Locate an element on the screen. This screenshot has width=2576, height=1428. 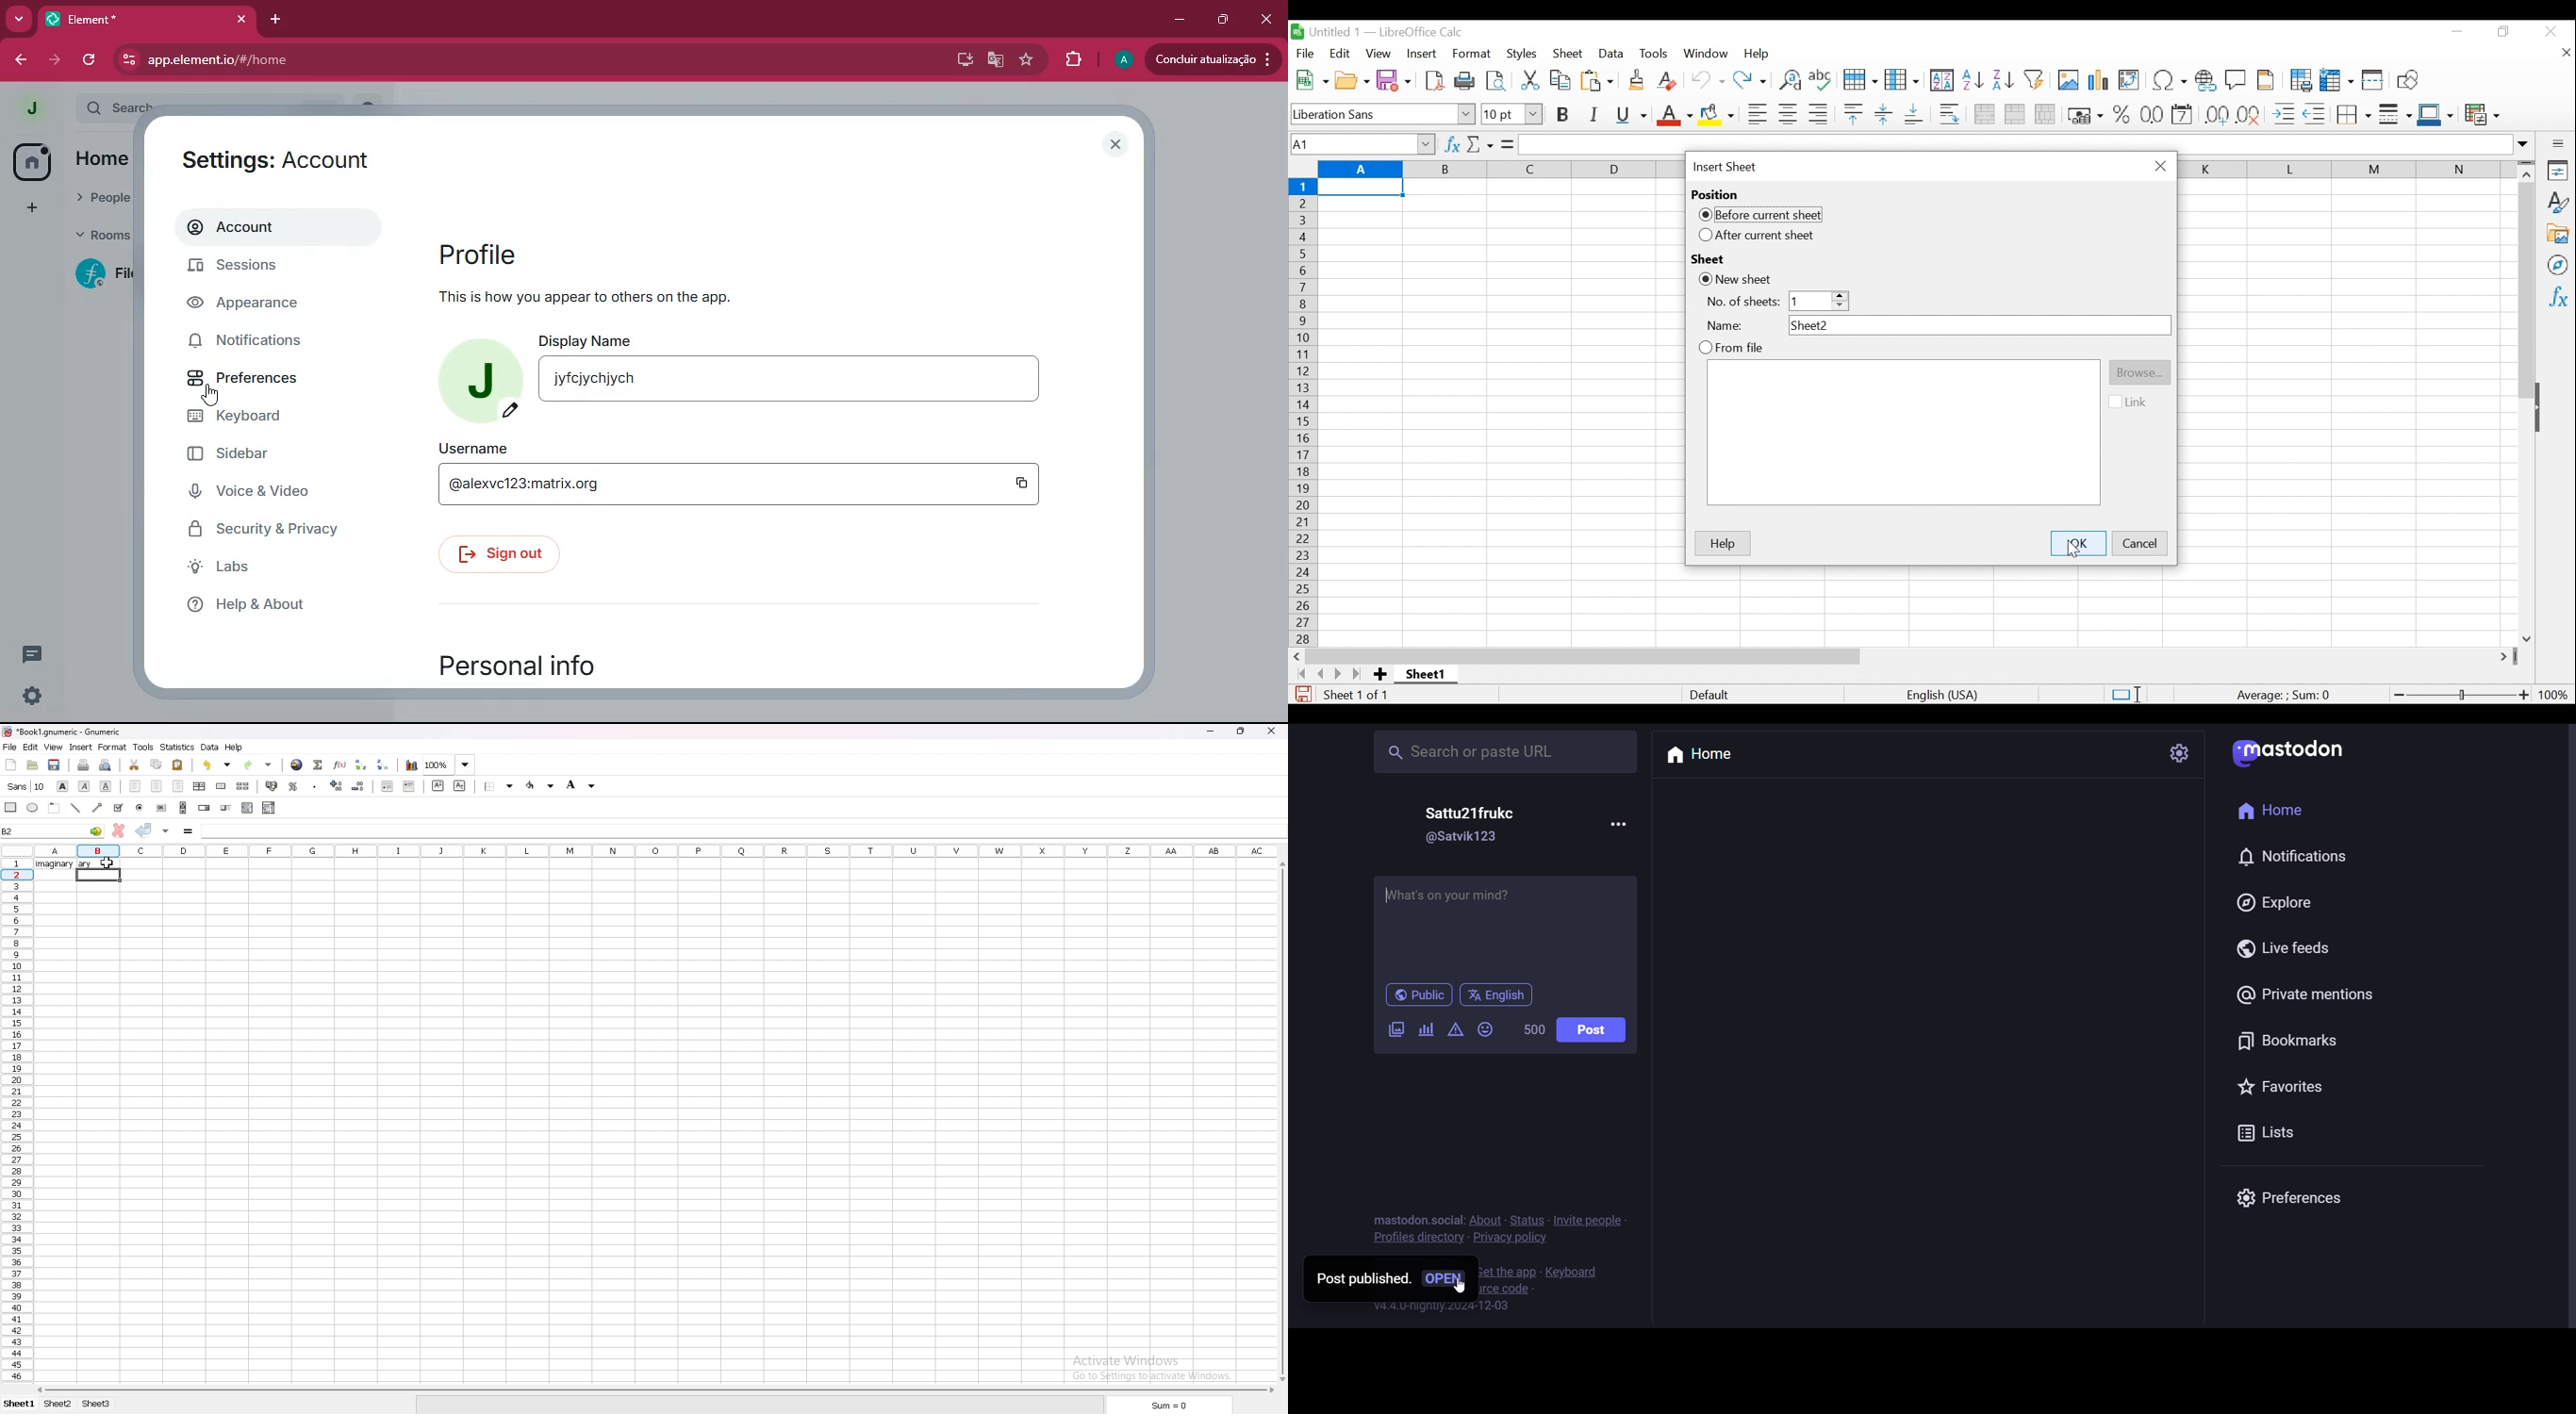
Zoom Slider is located at coordinates (2459, 692).